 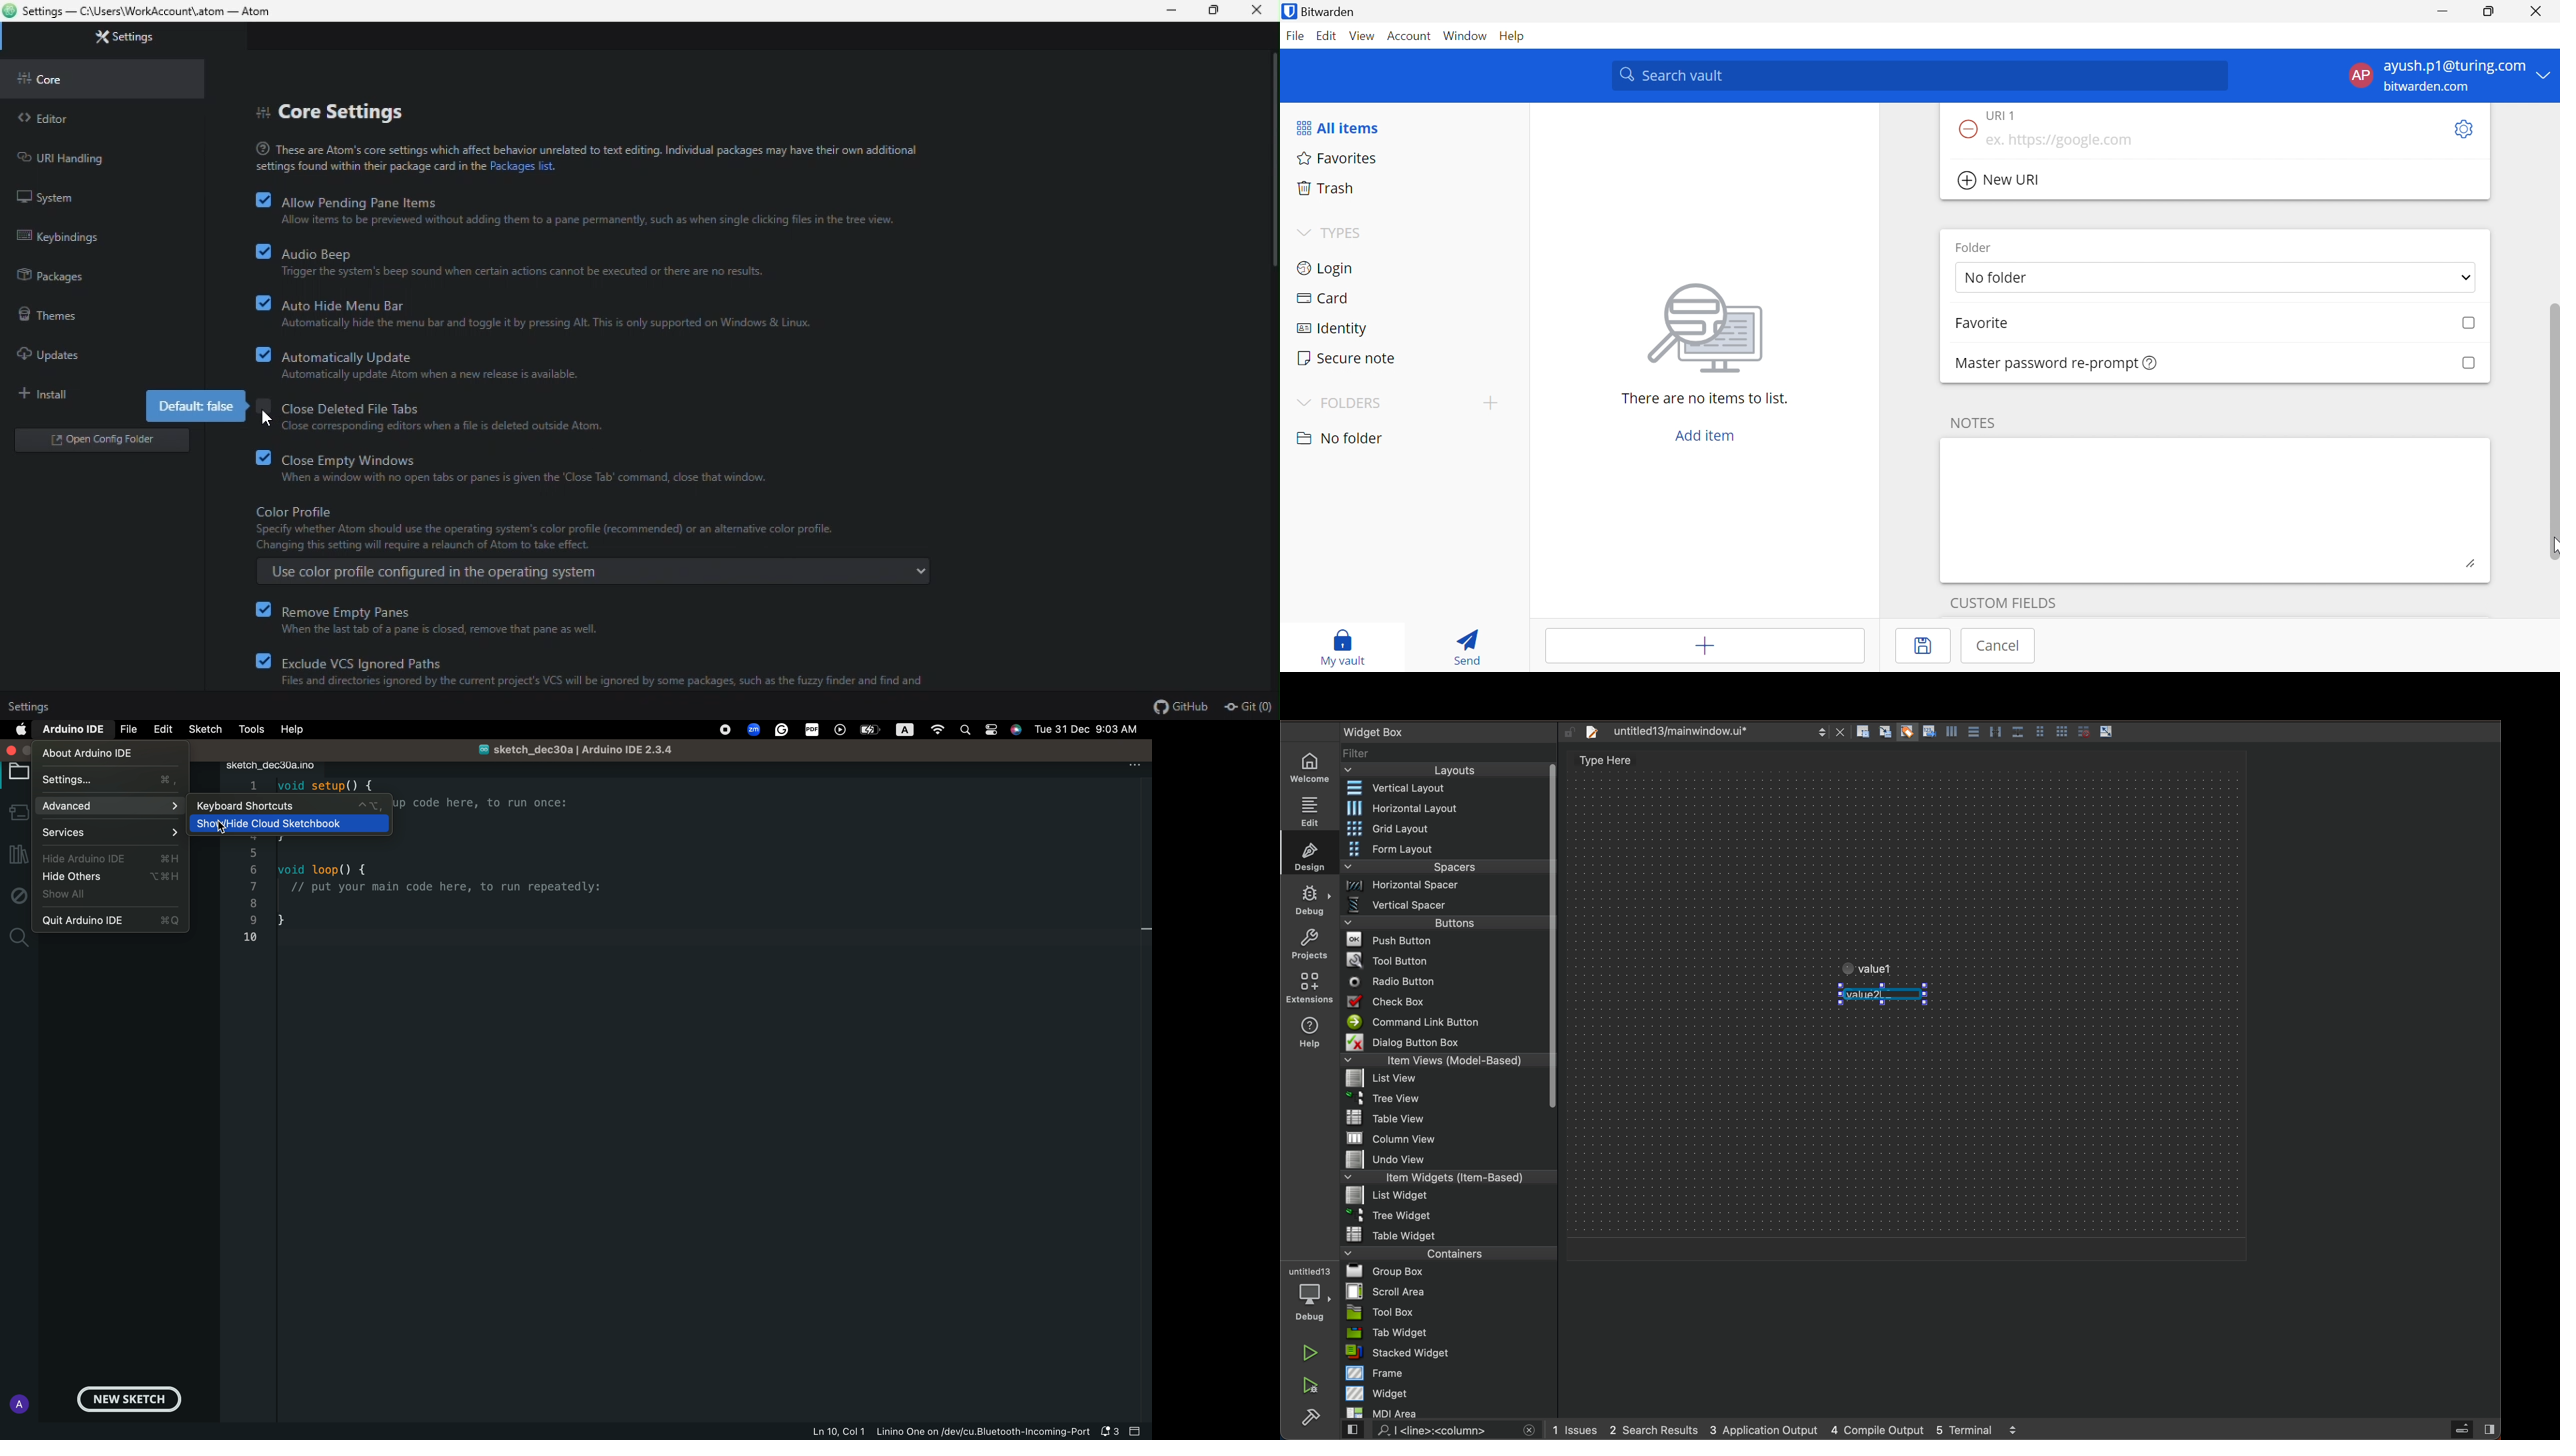 What do you see at coordinates (2081, 731) in the screenshot?
I see `` at bounding box center [2081, 731].